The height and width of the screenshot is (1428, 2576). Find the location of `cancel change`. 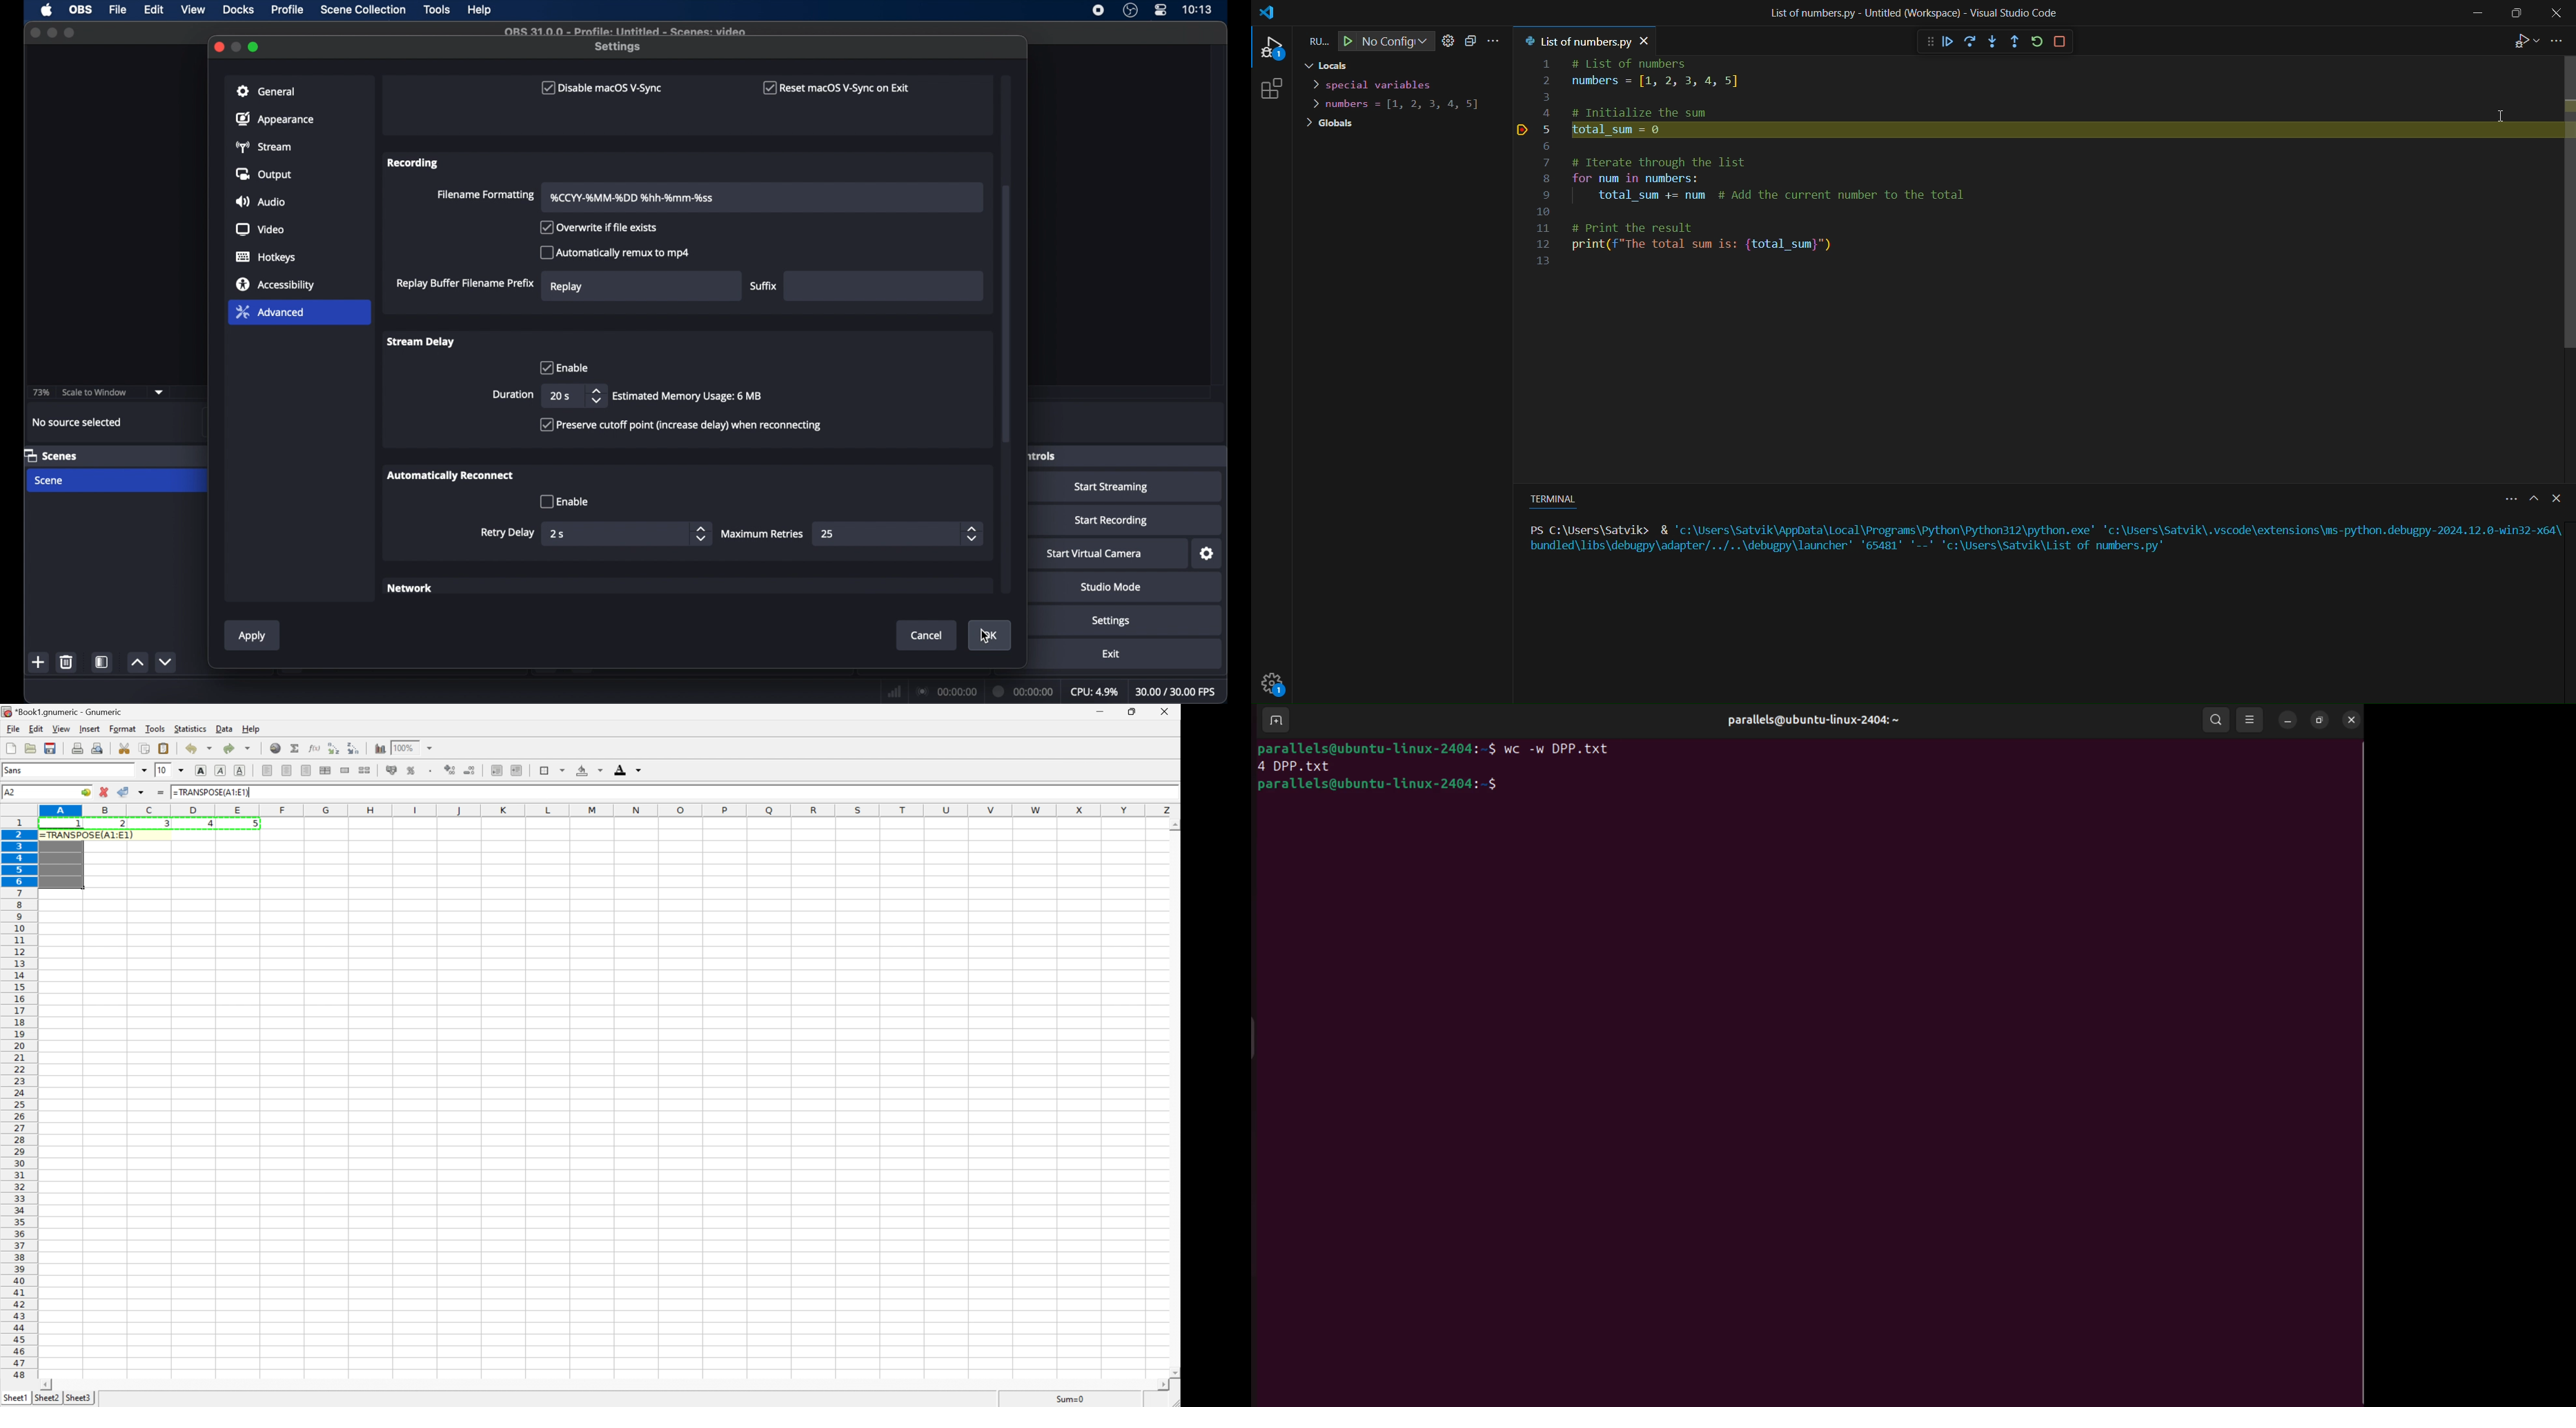

cancel change is located at coordinates (104, 789).